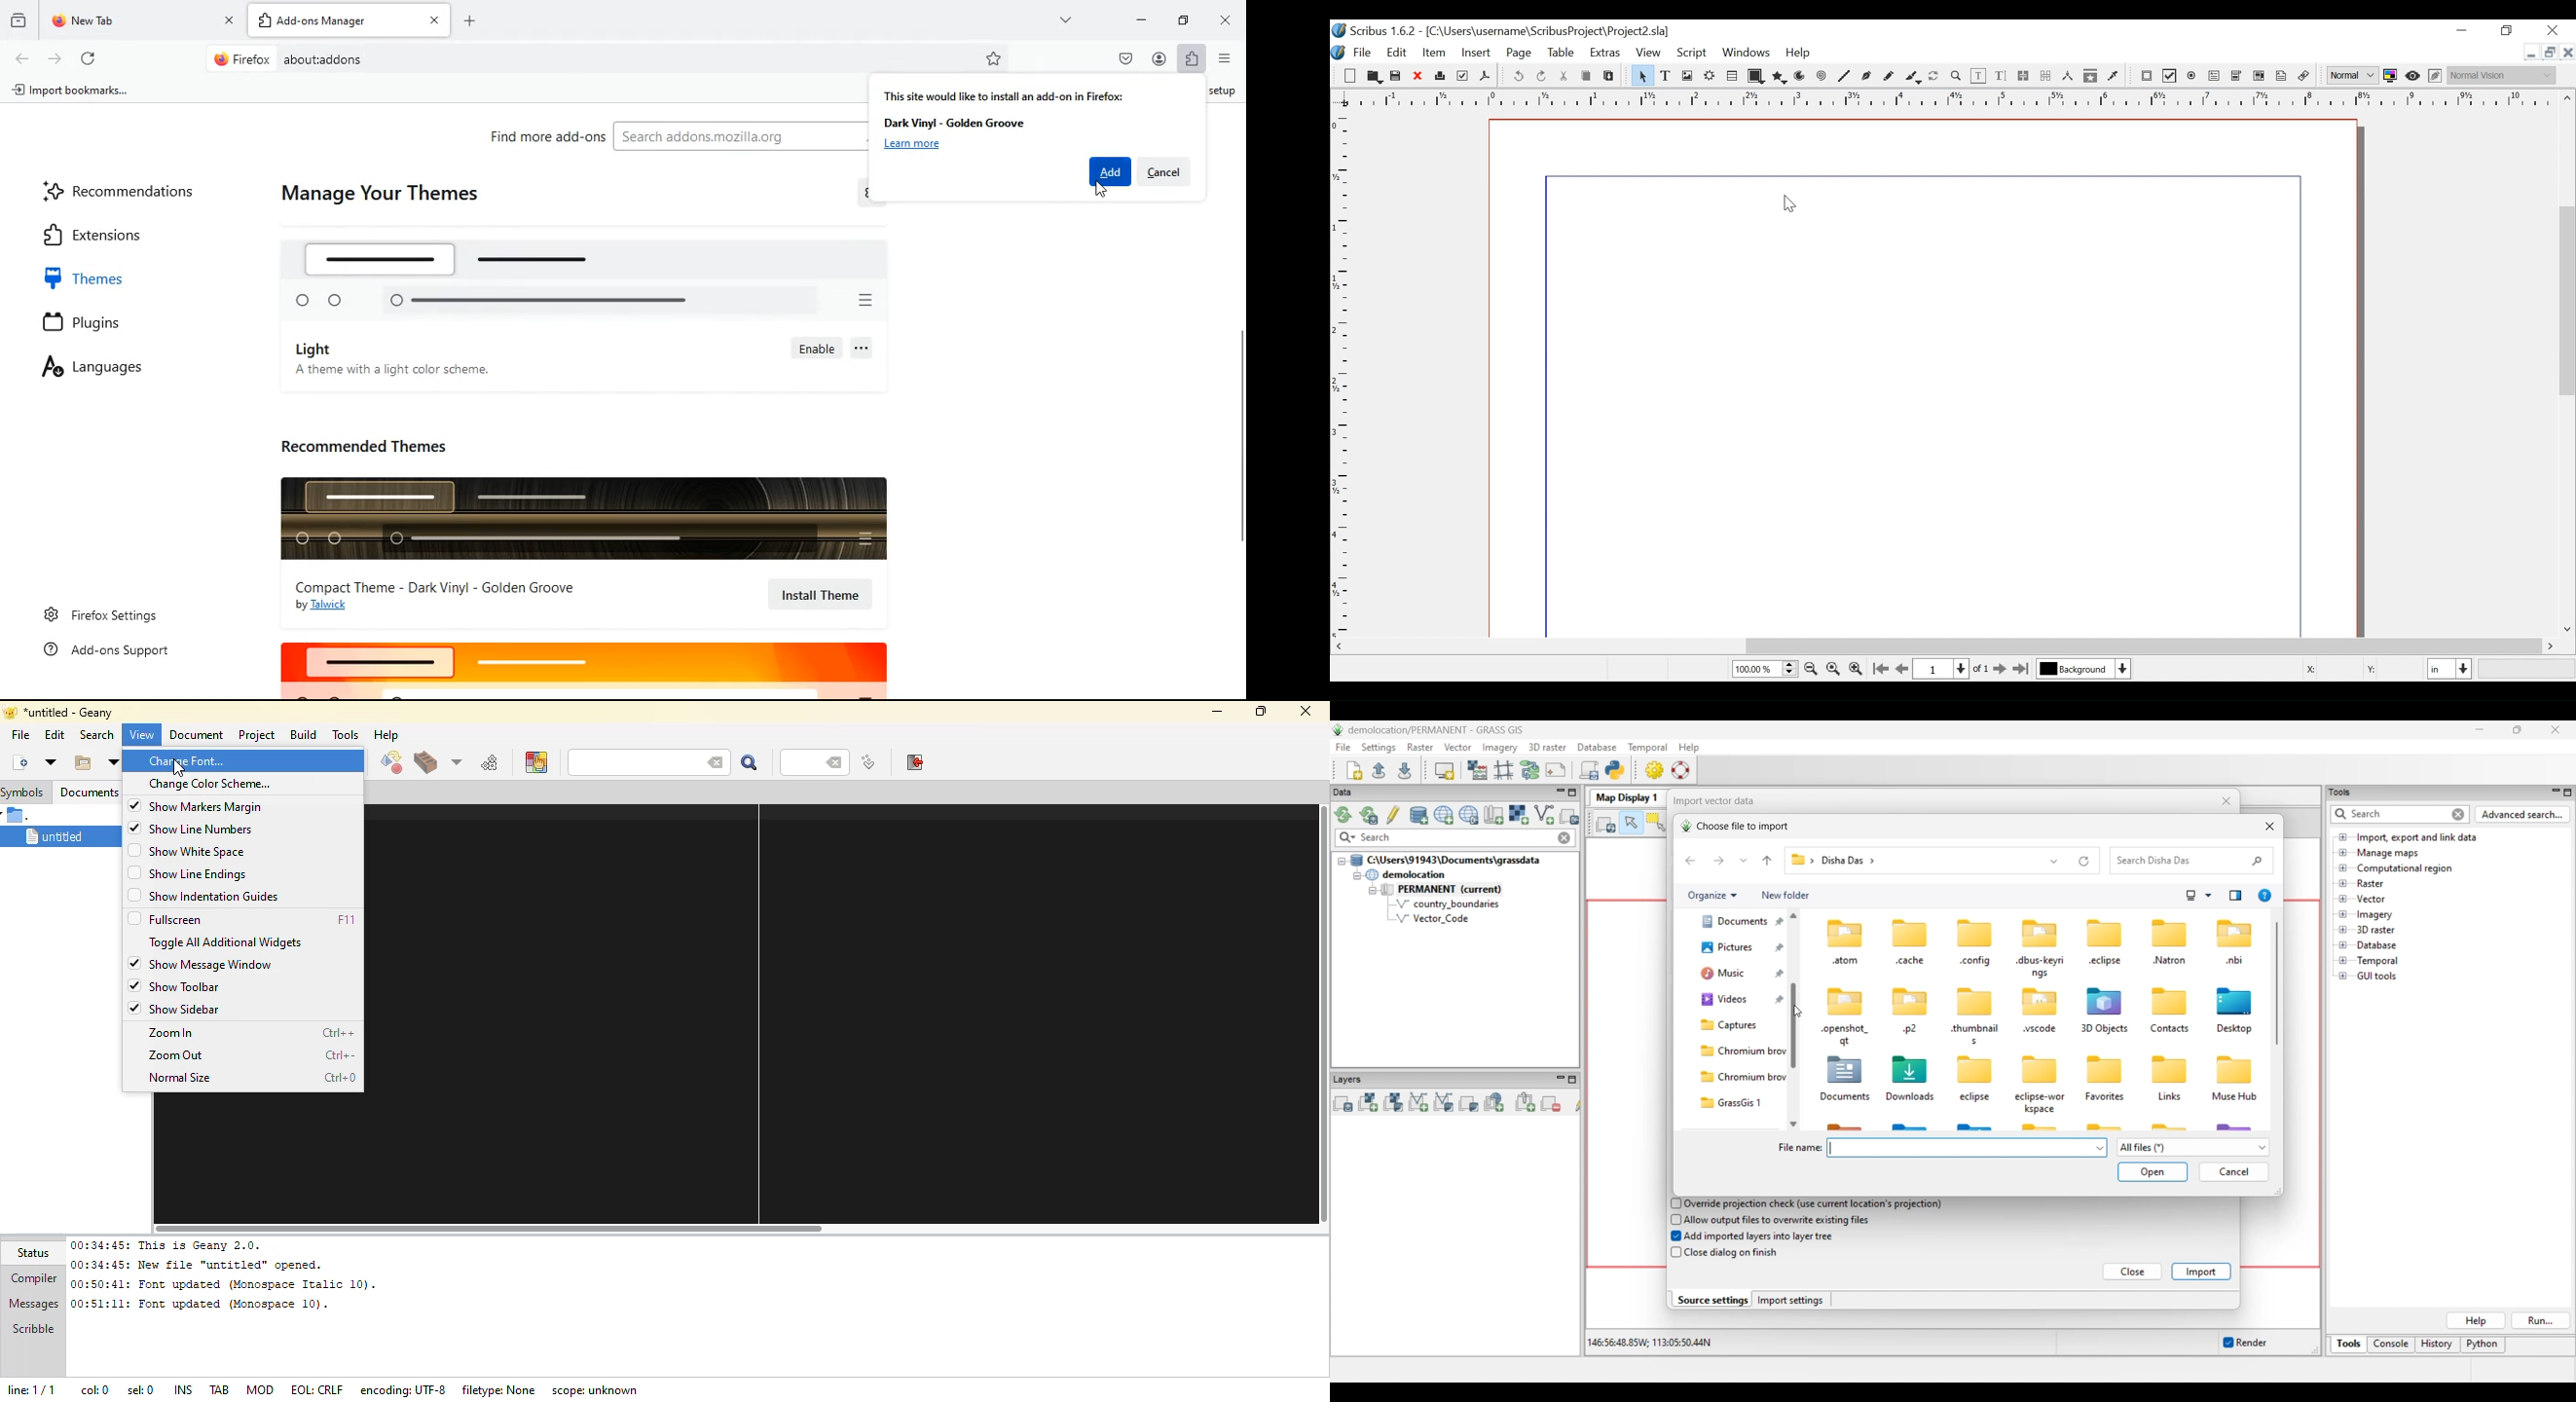 The image size is (2576, 1428). Describe the element at coordinates (2355, 75) in the screenshot. I see `Select the image preview quality` at that location.